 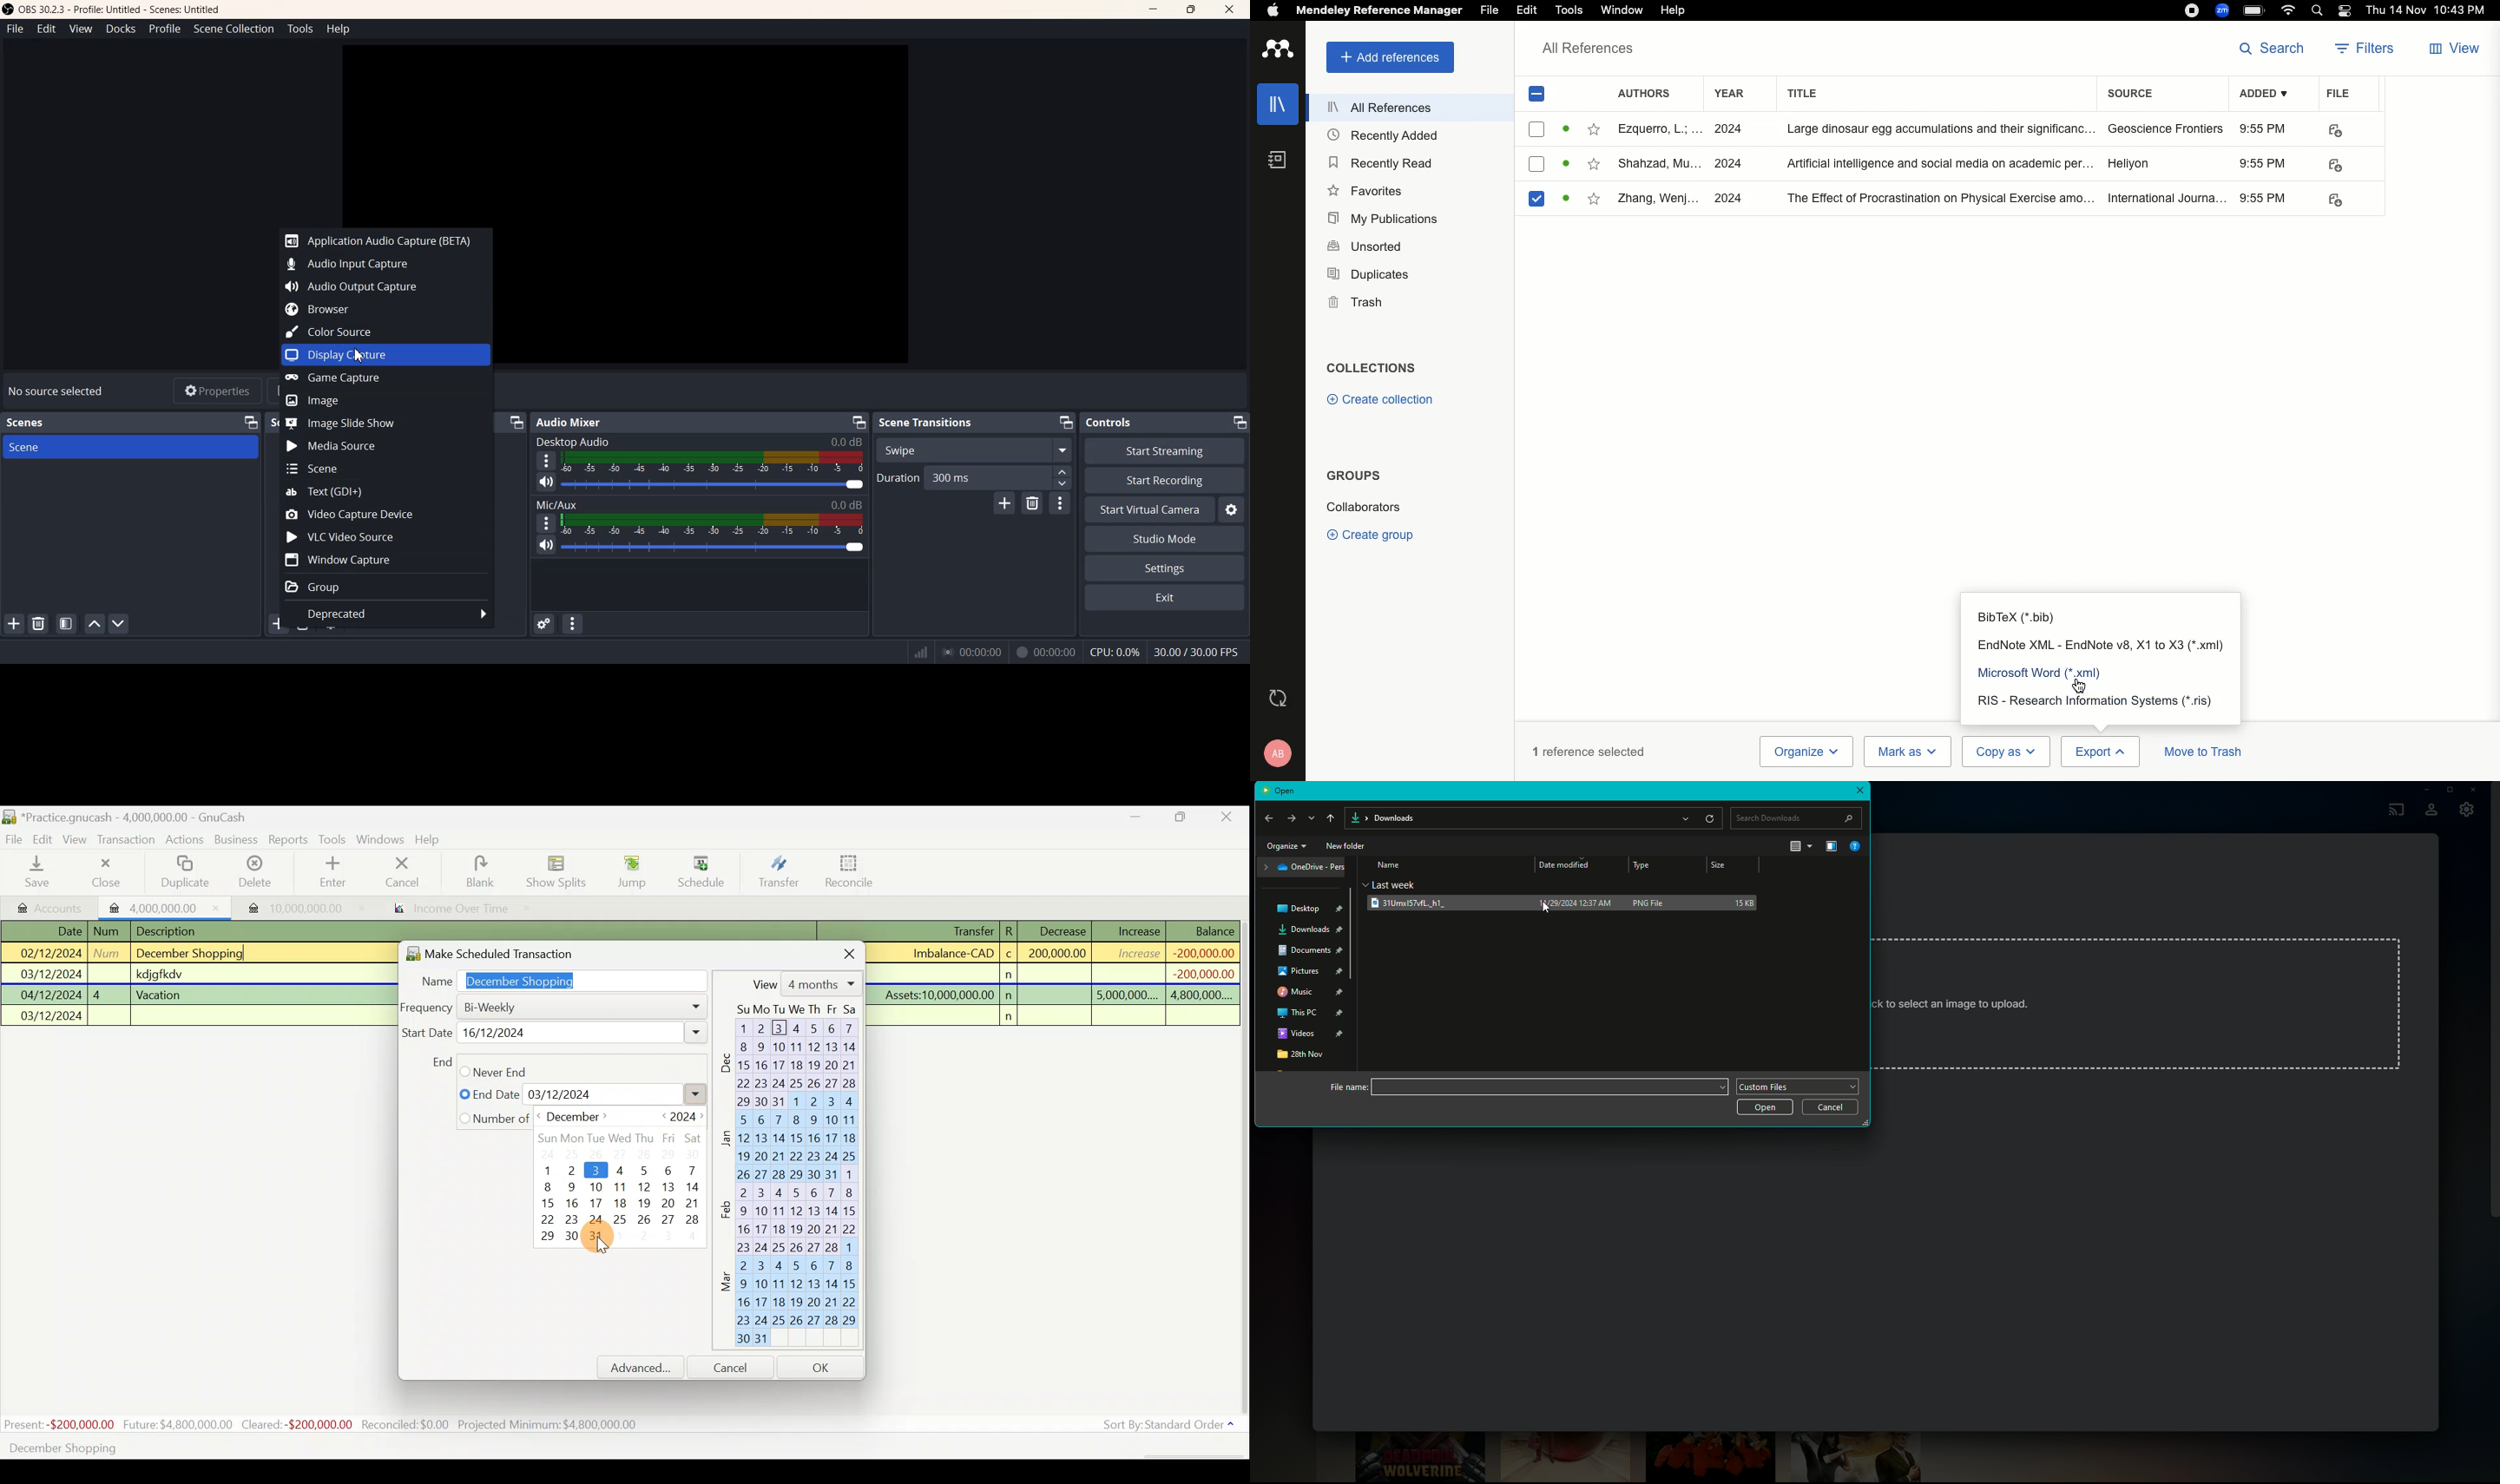 I want to click on Name, so click(x=557, y=978).